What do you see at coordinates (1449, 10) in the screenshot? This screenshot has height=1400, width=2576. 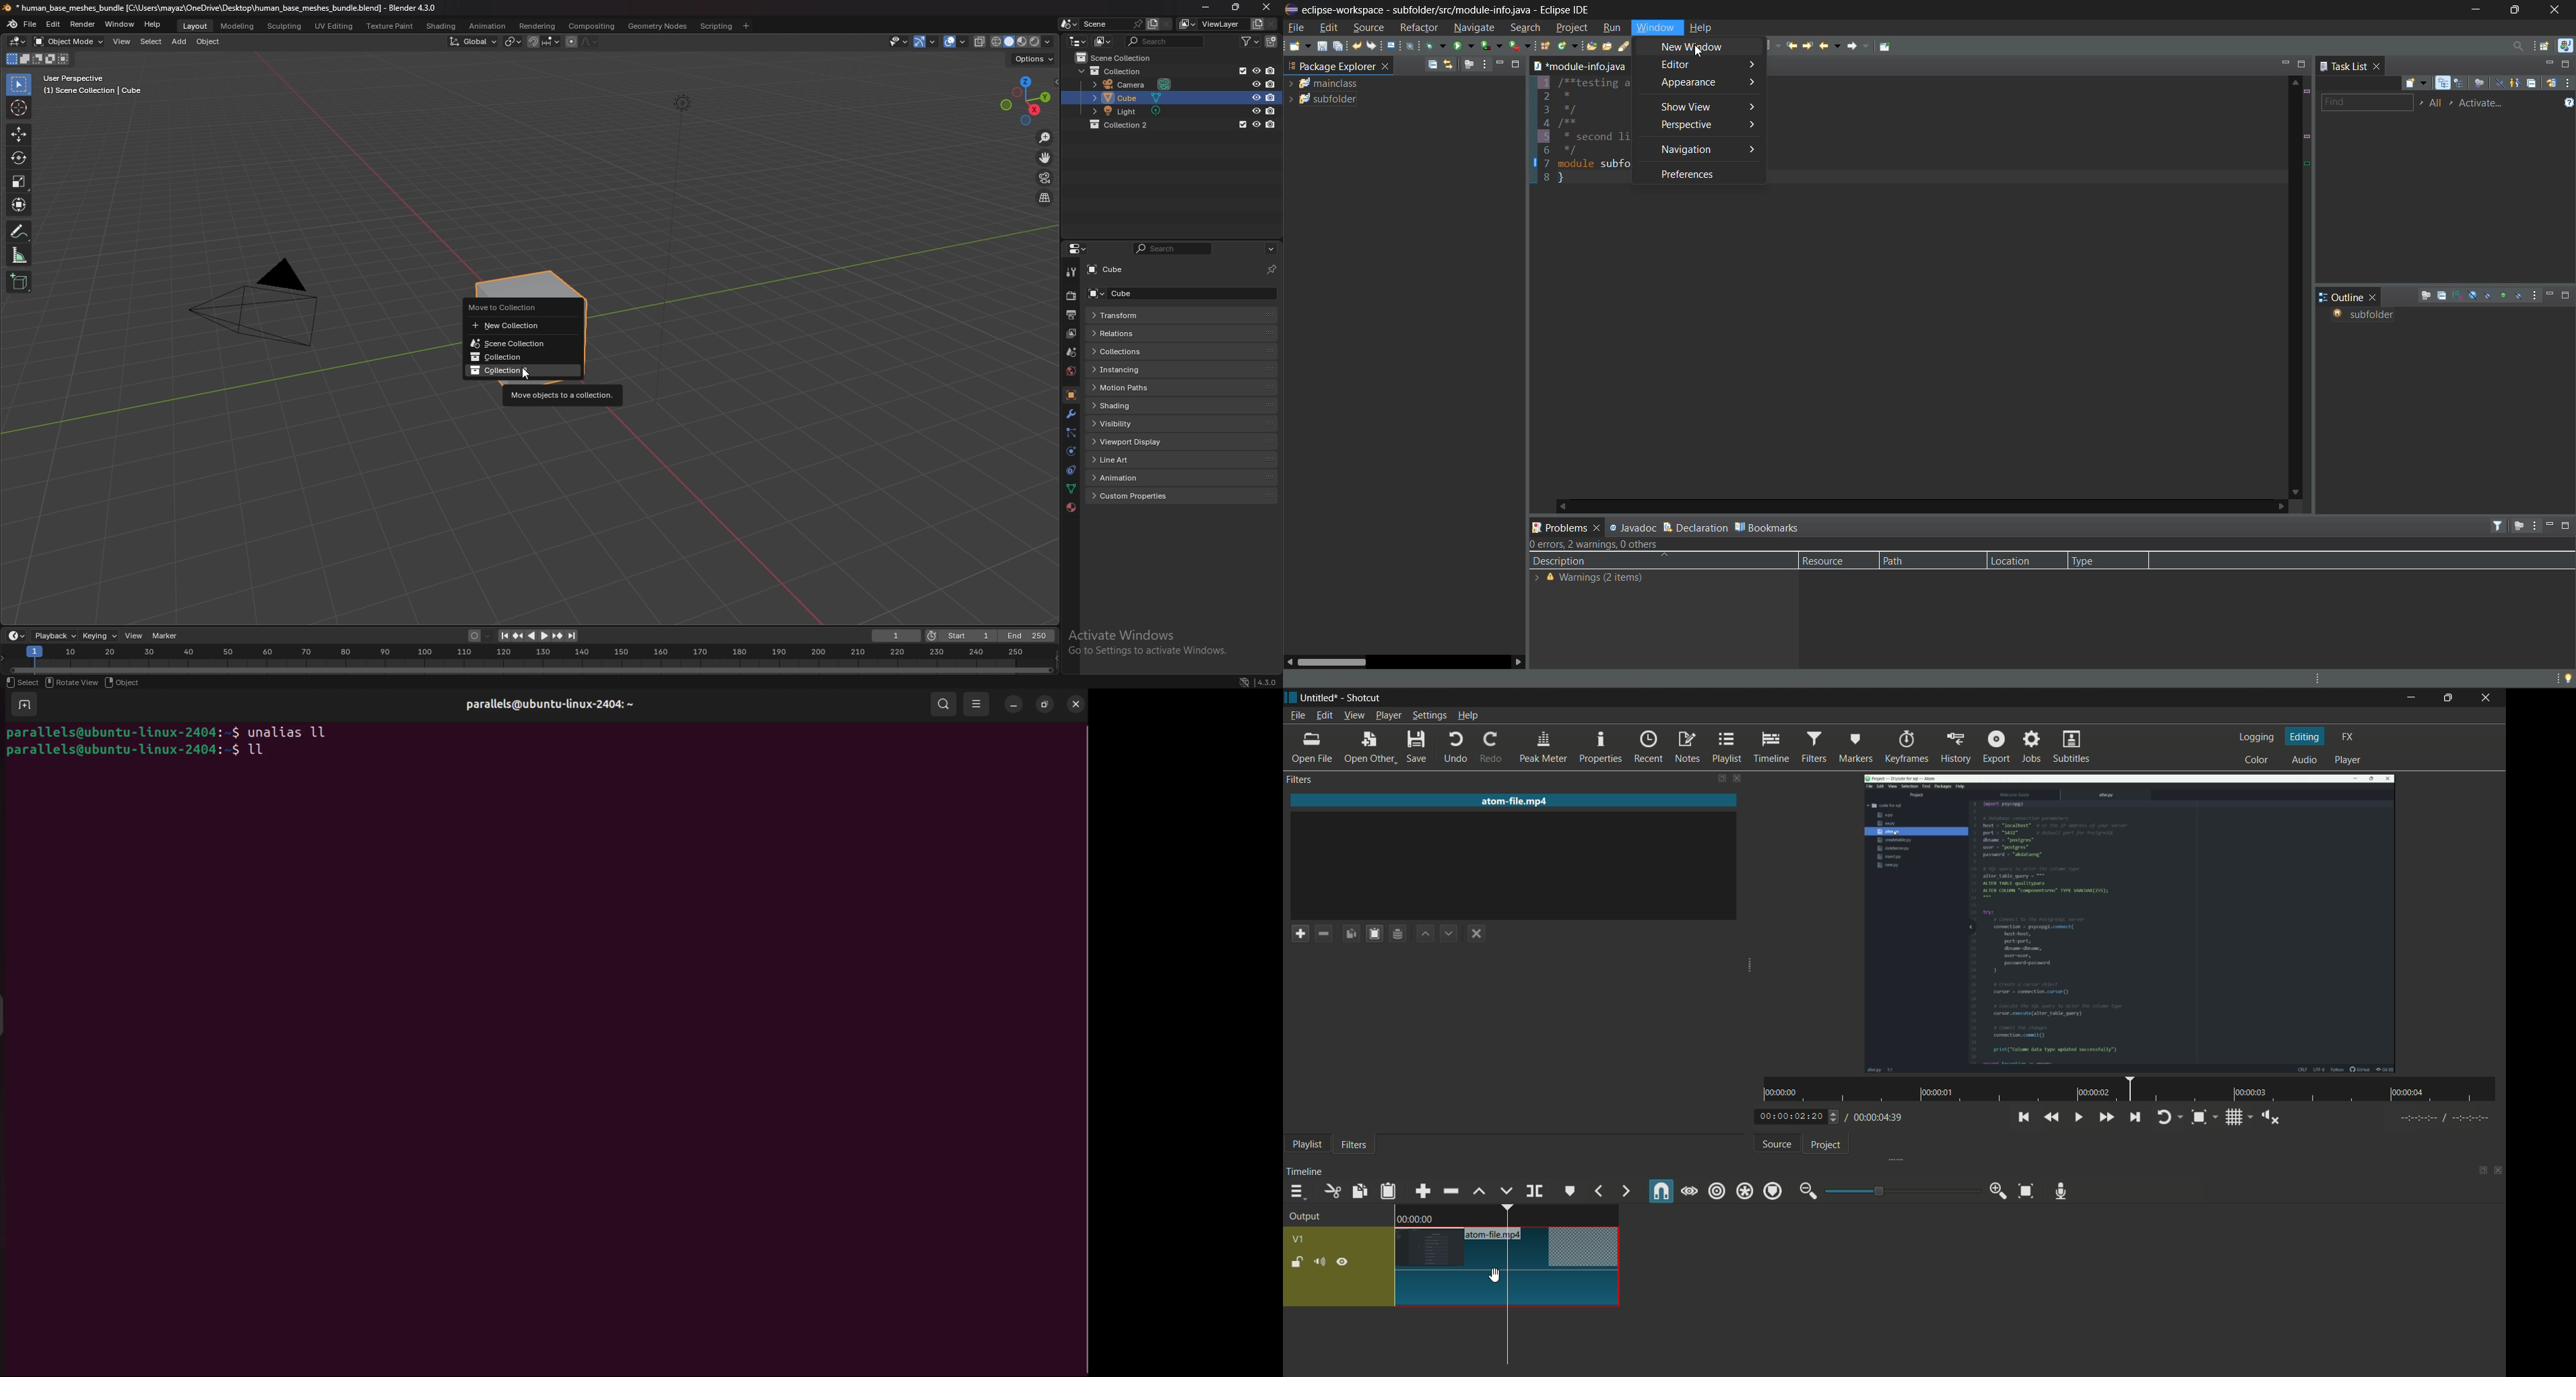 I see `app title and file name` at bounding box center [1449, 10].